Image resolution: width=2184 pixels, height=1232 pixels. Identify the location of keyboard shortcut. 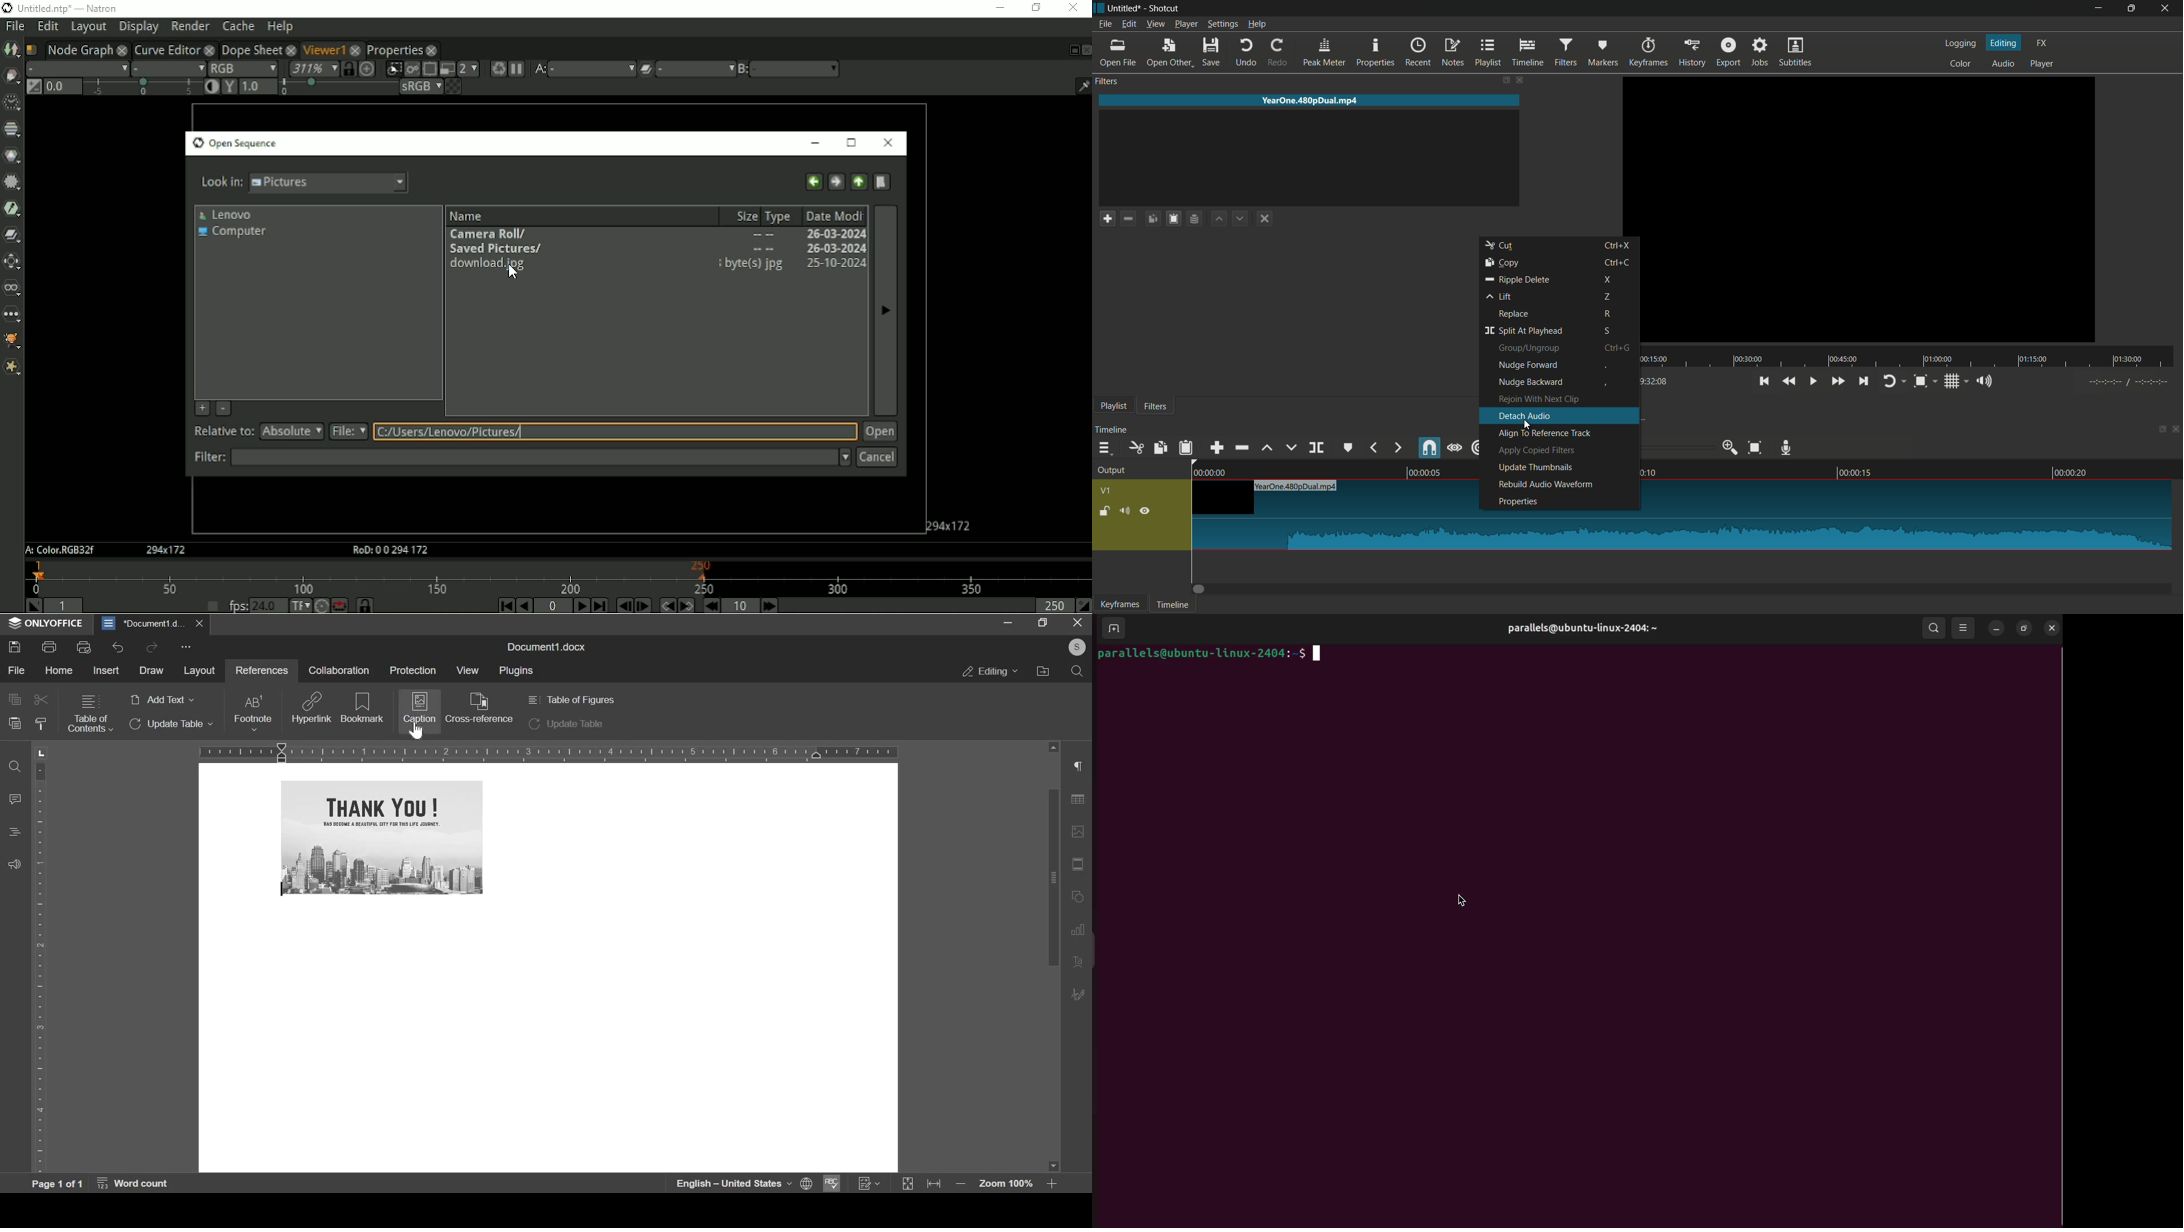
(1616, 349).